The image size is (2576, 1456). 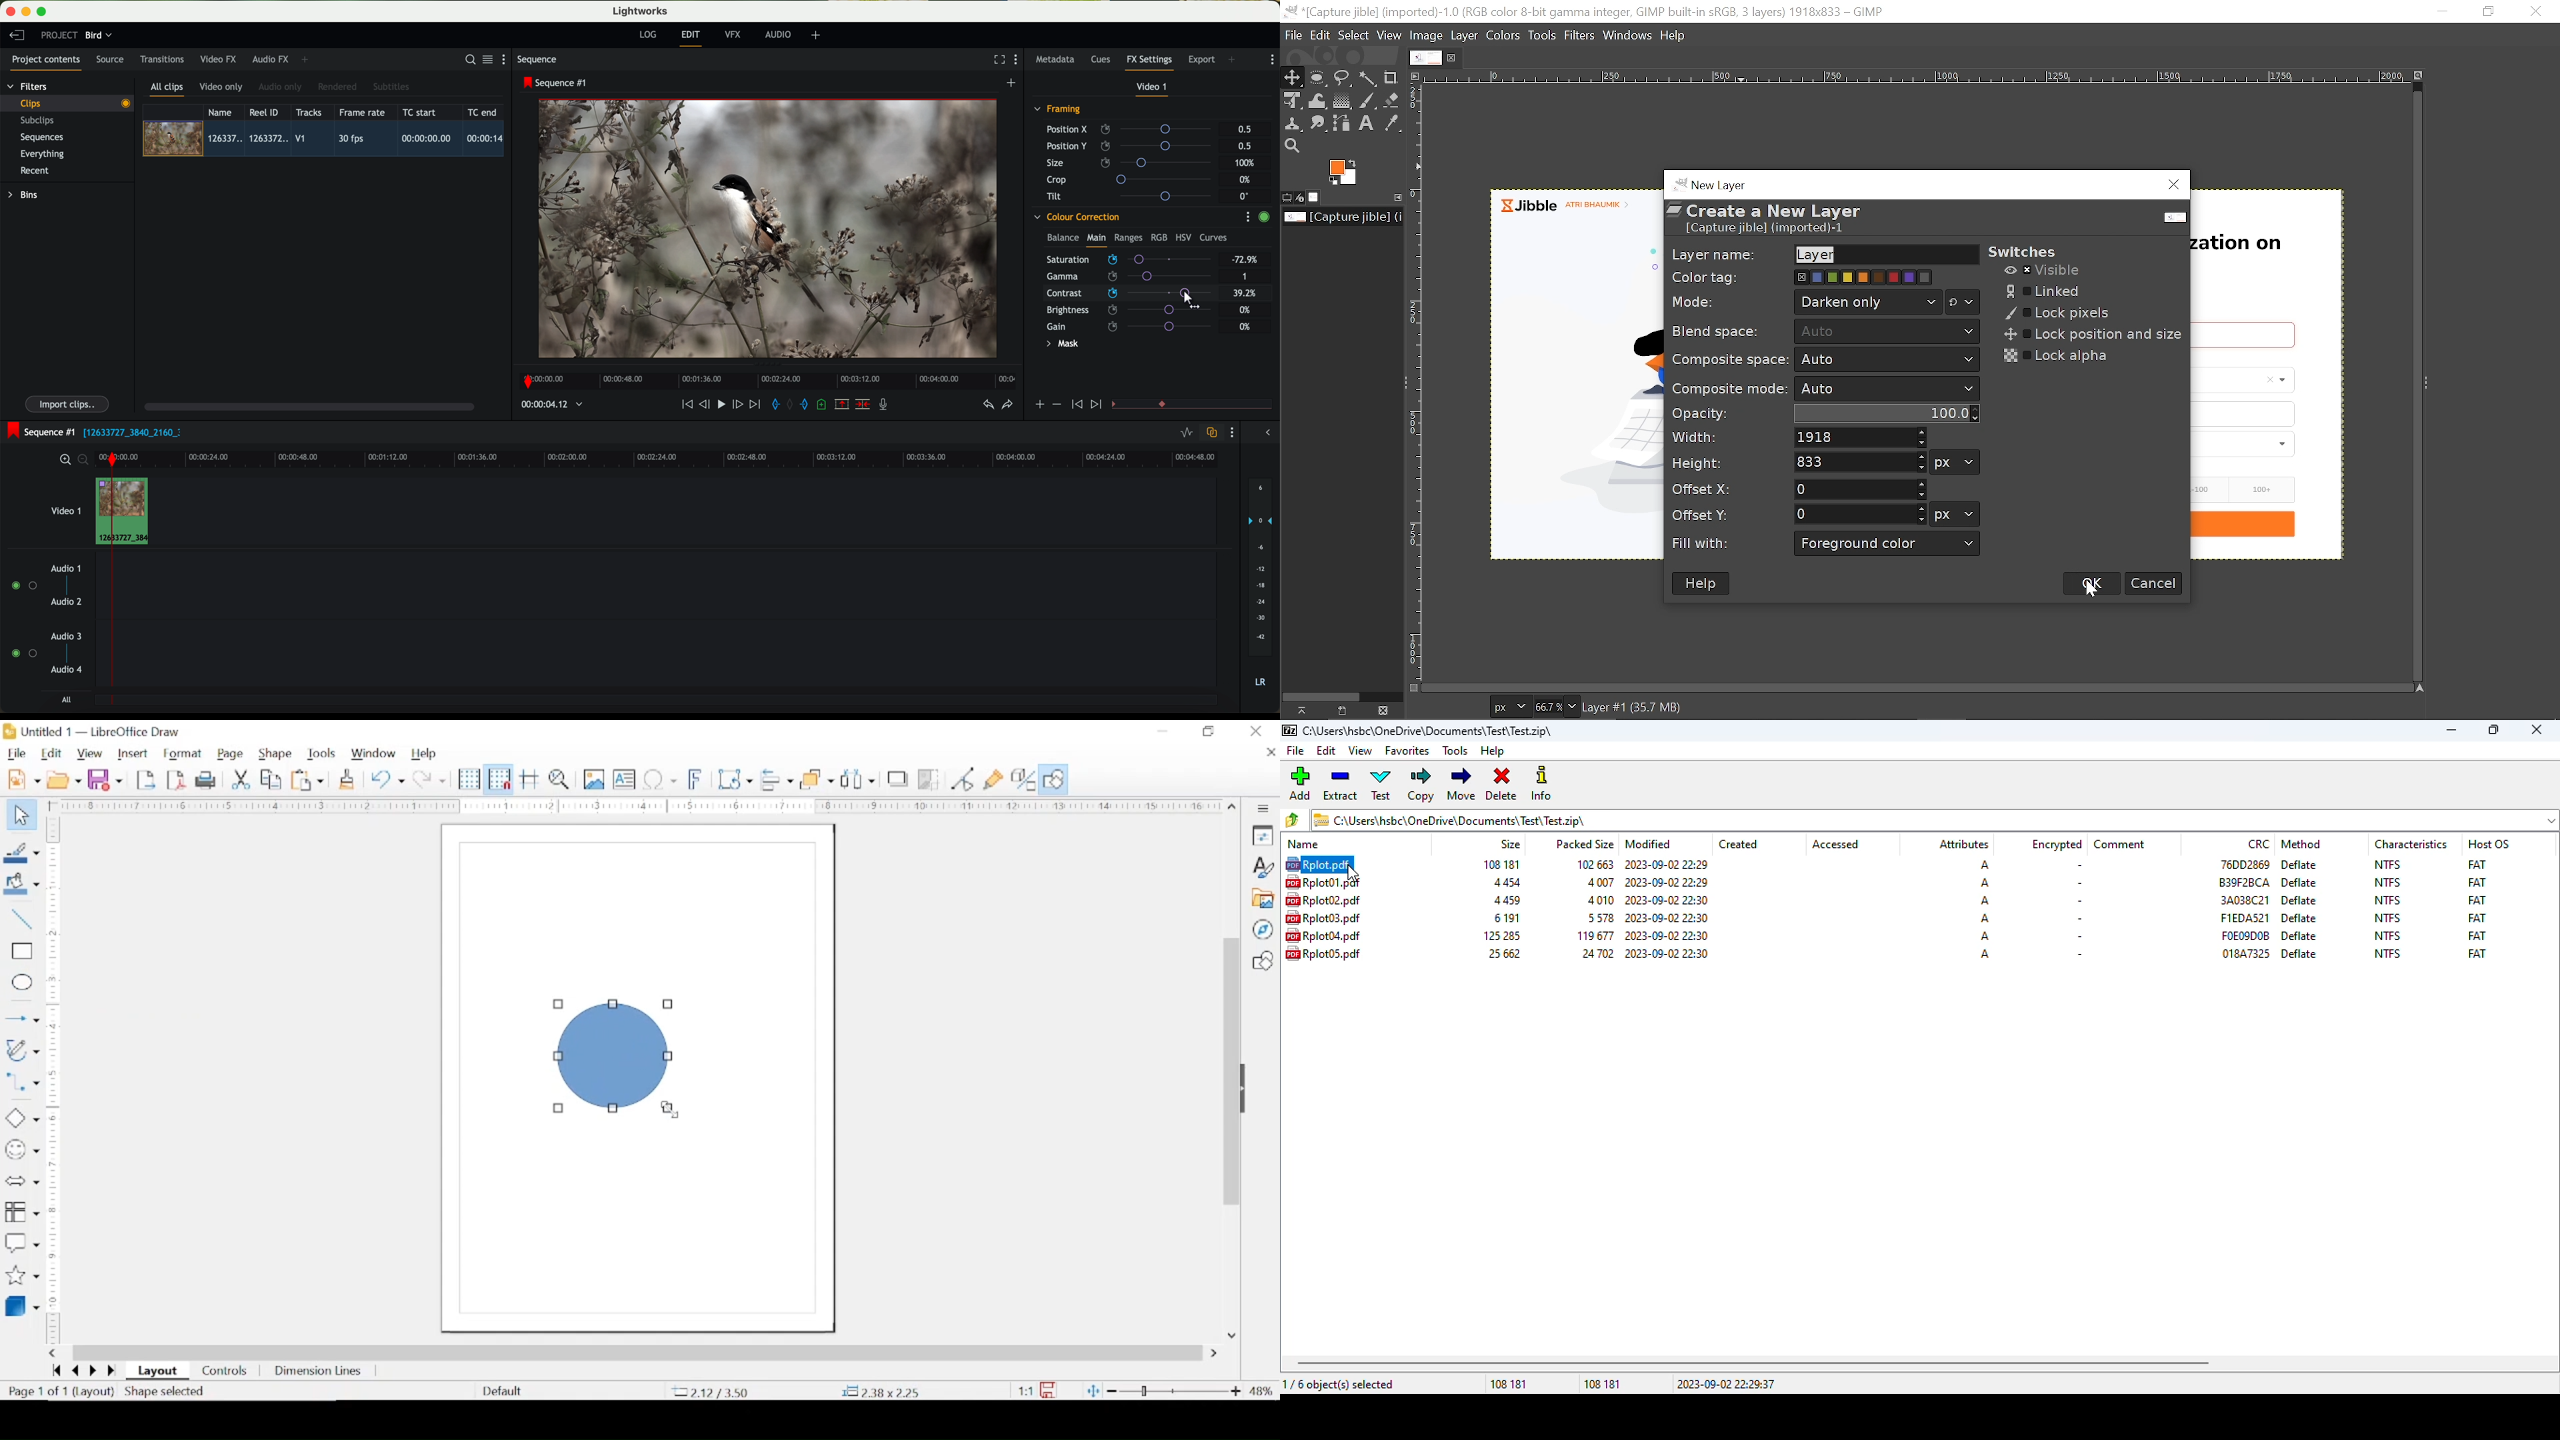 I want to click on file, so click(x=1323, y=882).